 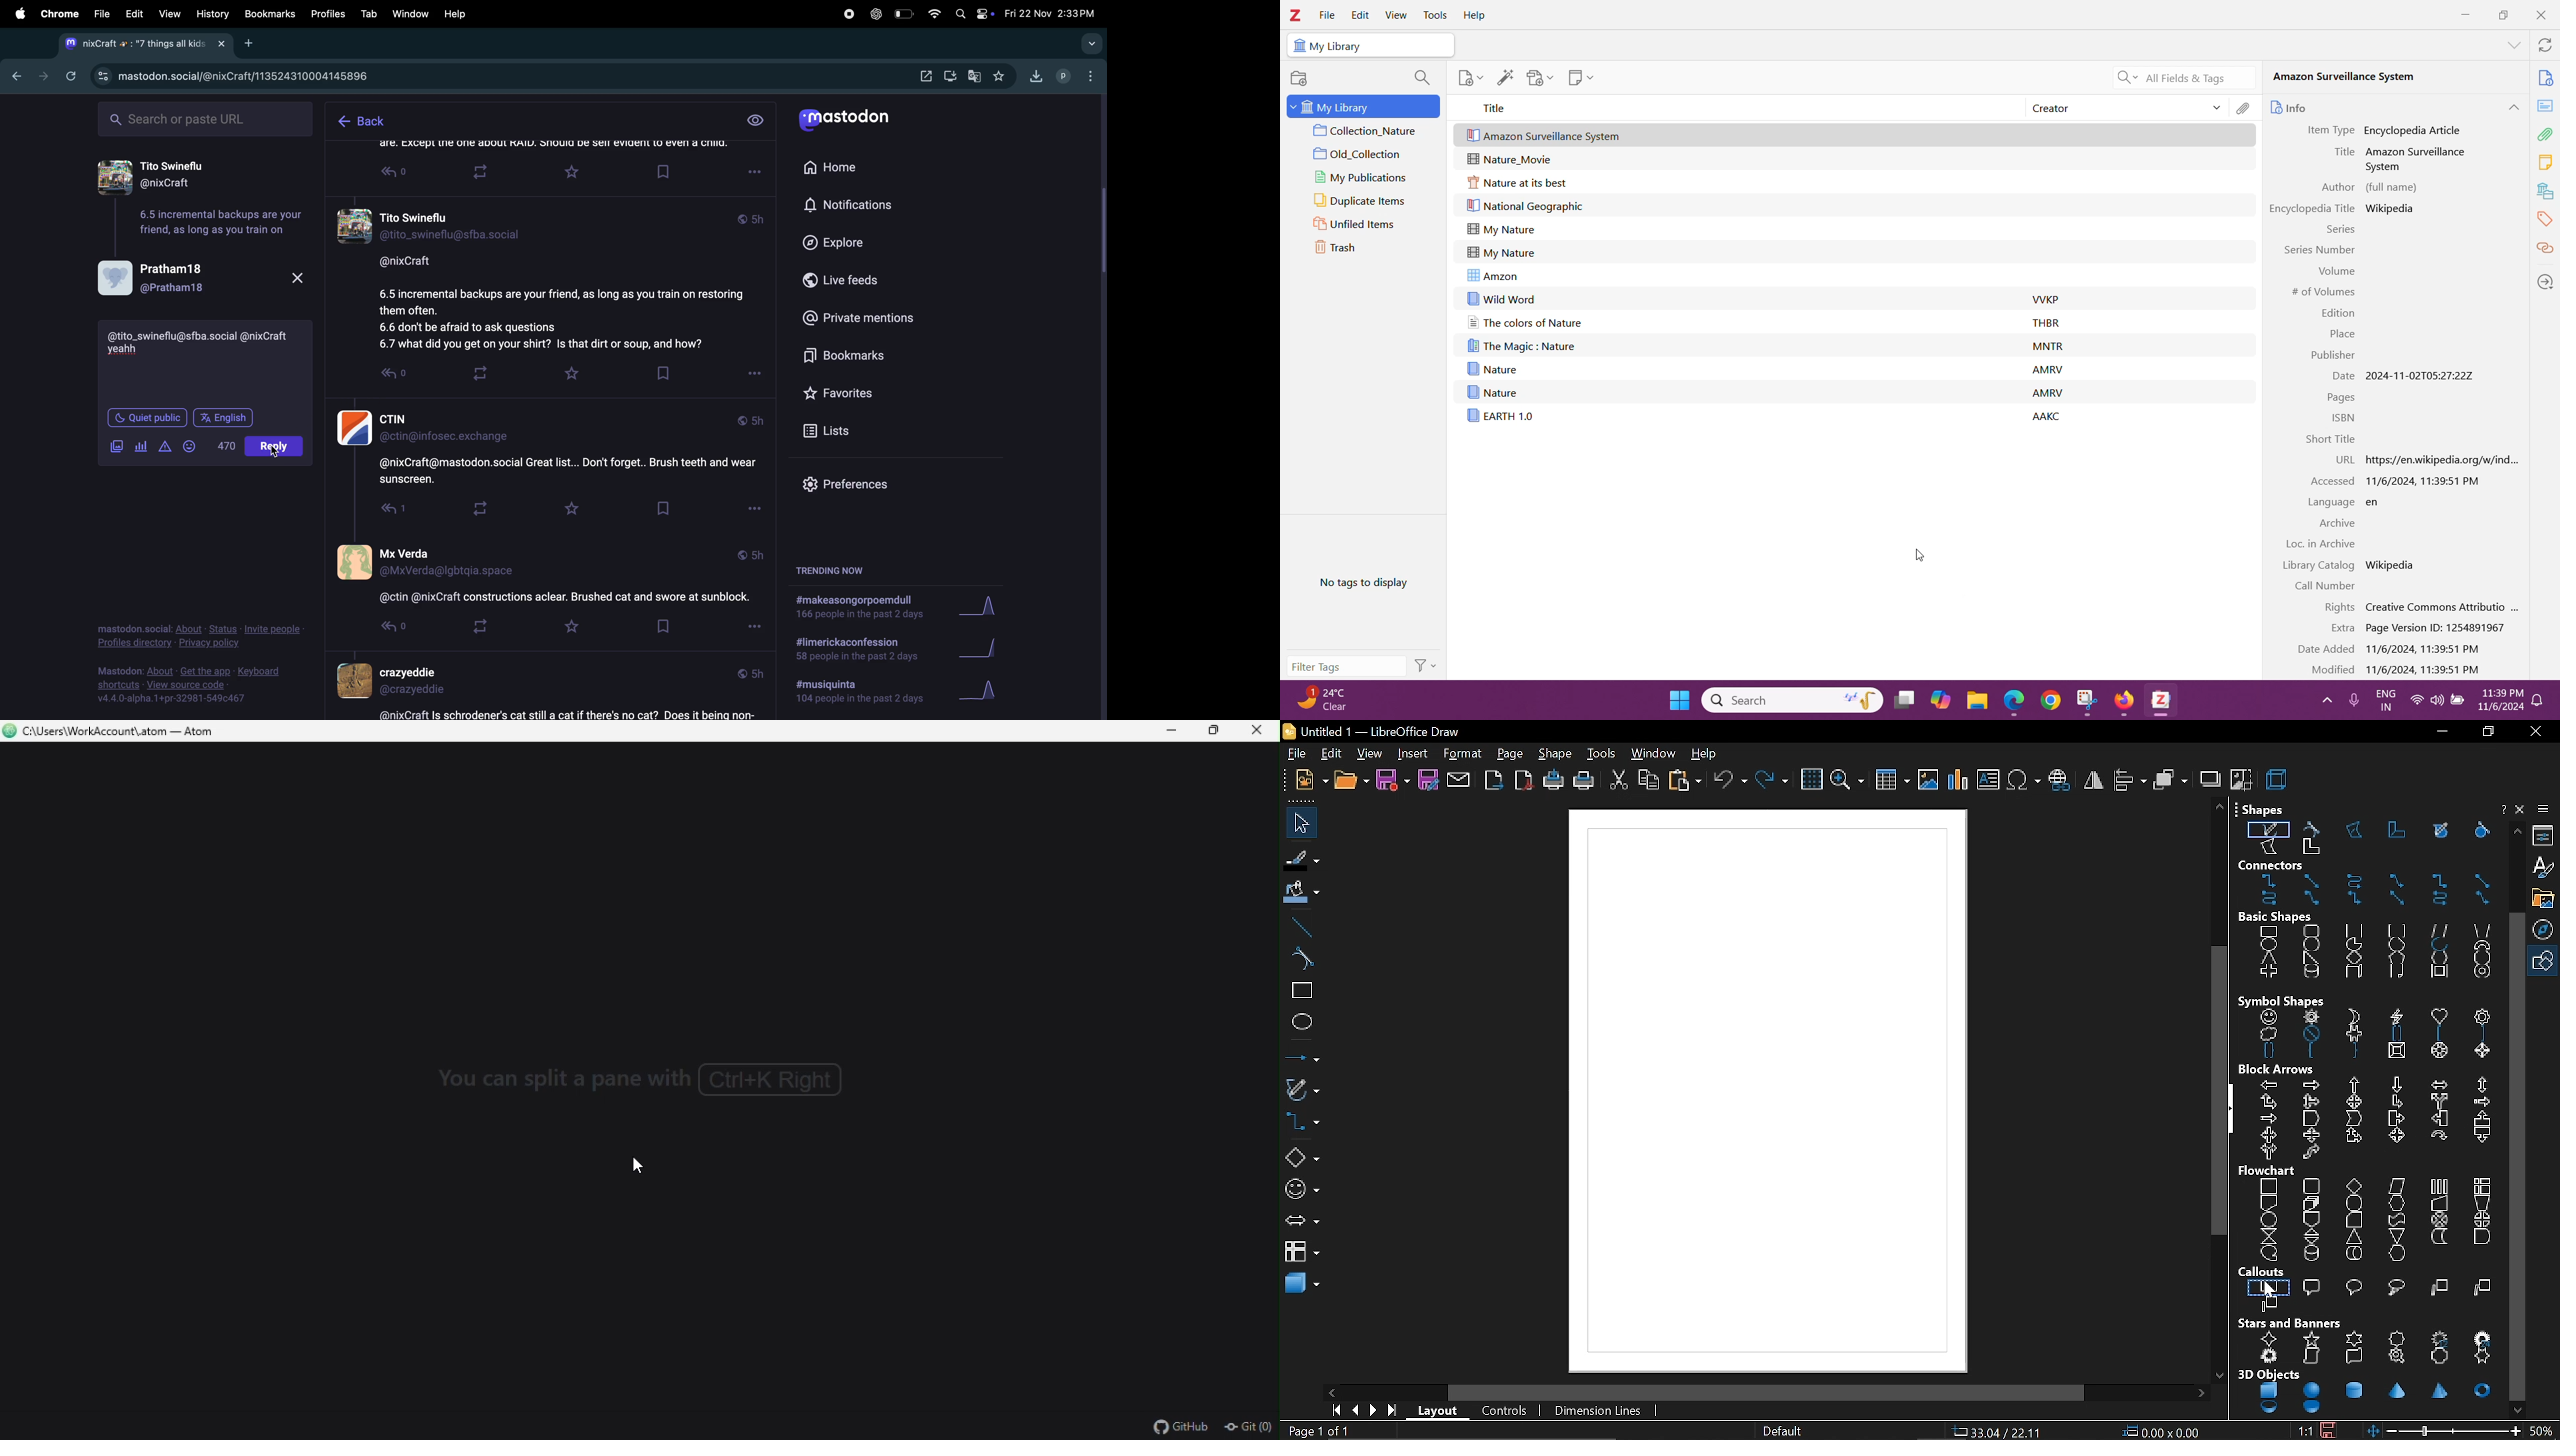 What do you see at coordinates (1000, 76) in the screenshot?
I see `favourites` at bounding box center [1000, 76].